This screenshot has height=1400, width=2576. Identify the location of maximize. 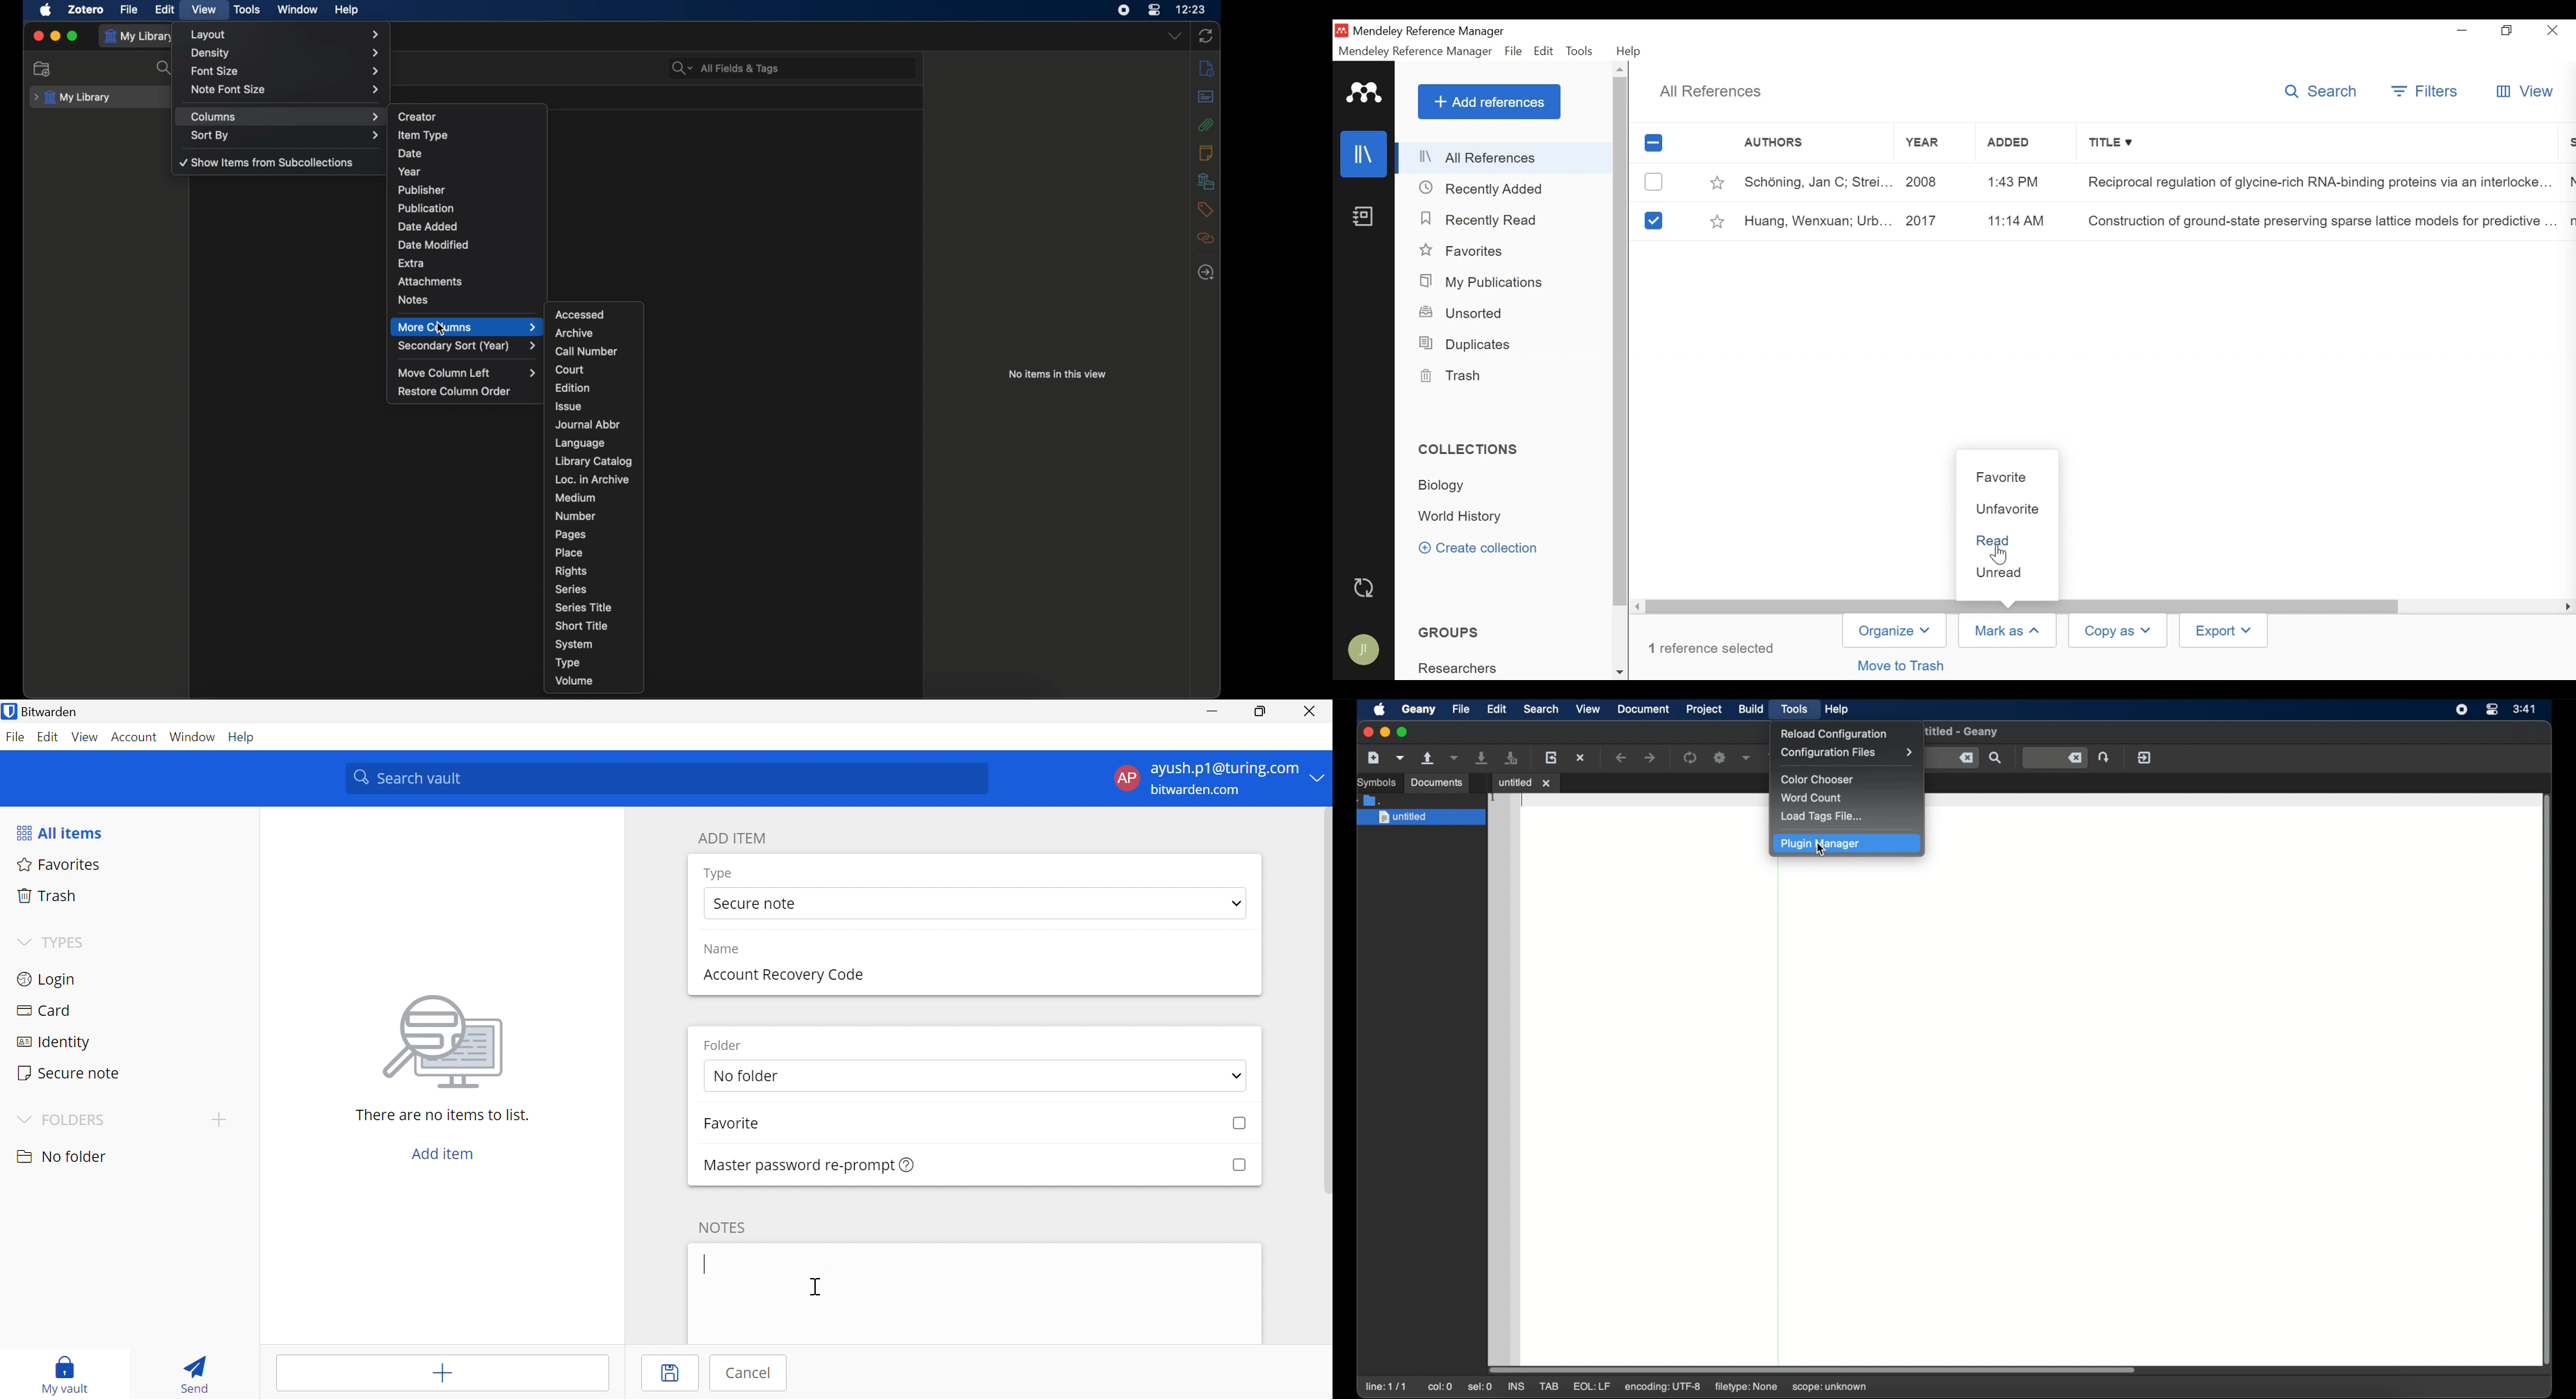
(1402, 732).